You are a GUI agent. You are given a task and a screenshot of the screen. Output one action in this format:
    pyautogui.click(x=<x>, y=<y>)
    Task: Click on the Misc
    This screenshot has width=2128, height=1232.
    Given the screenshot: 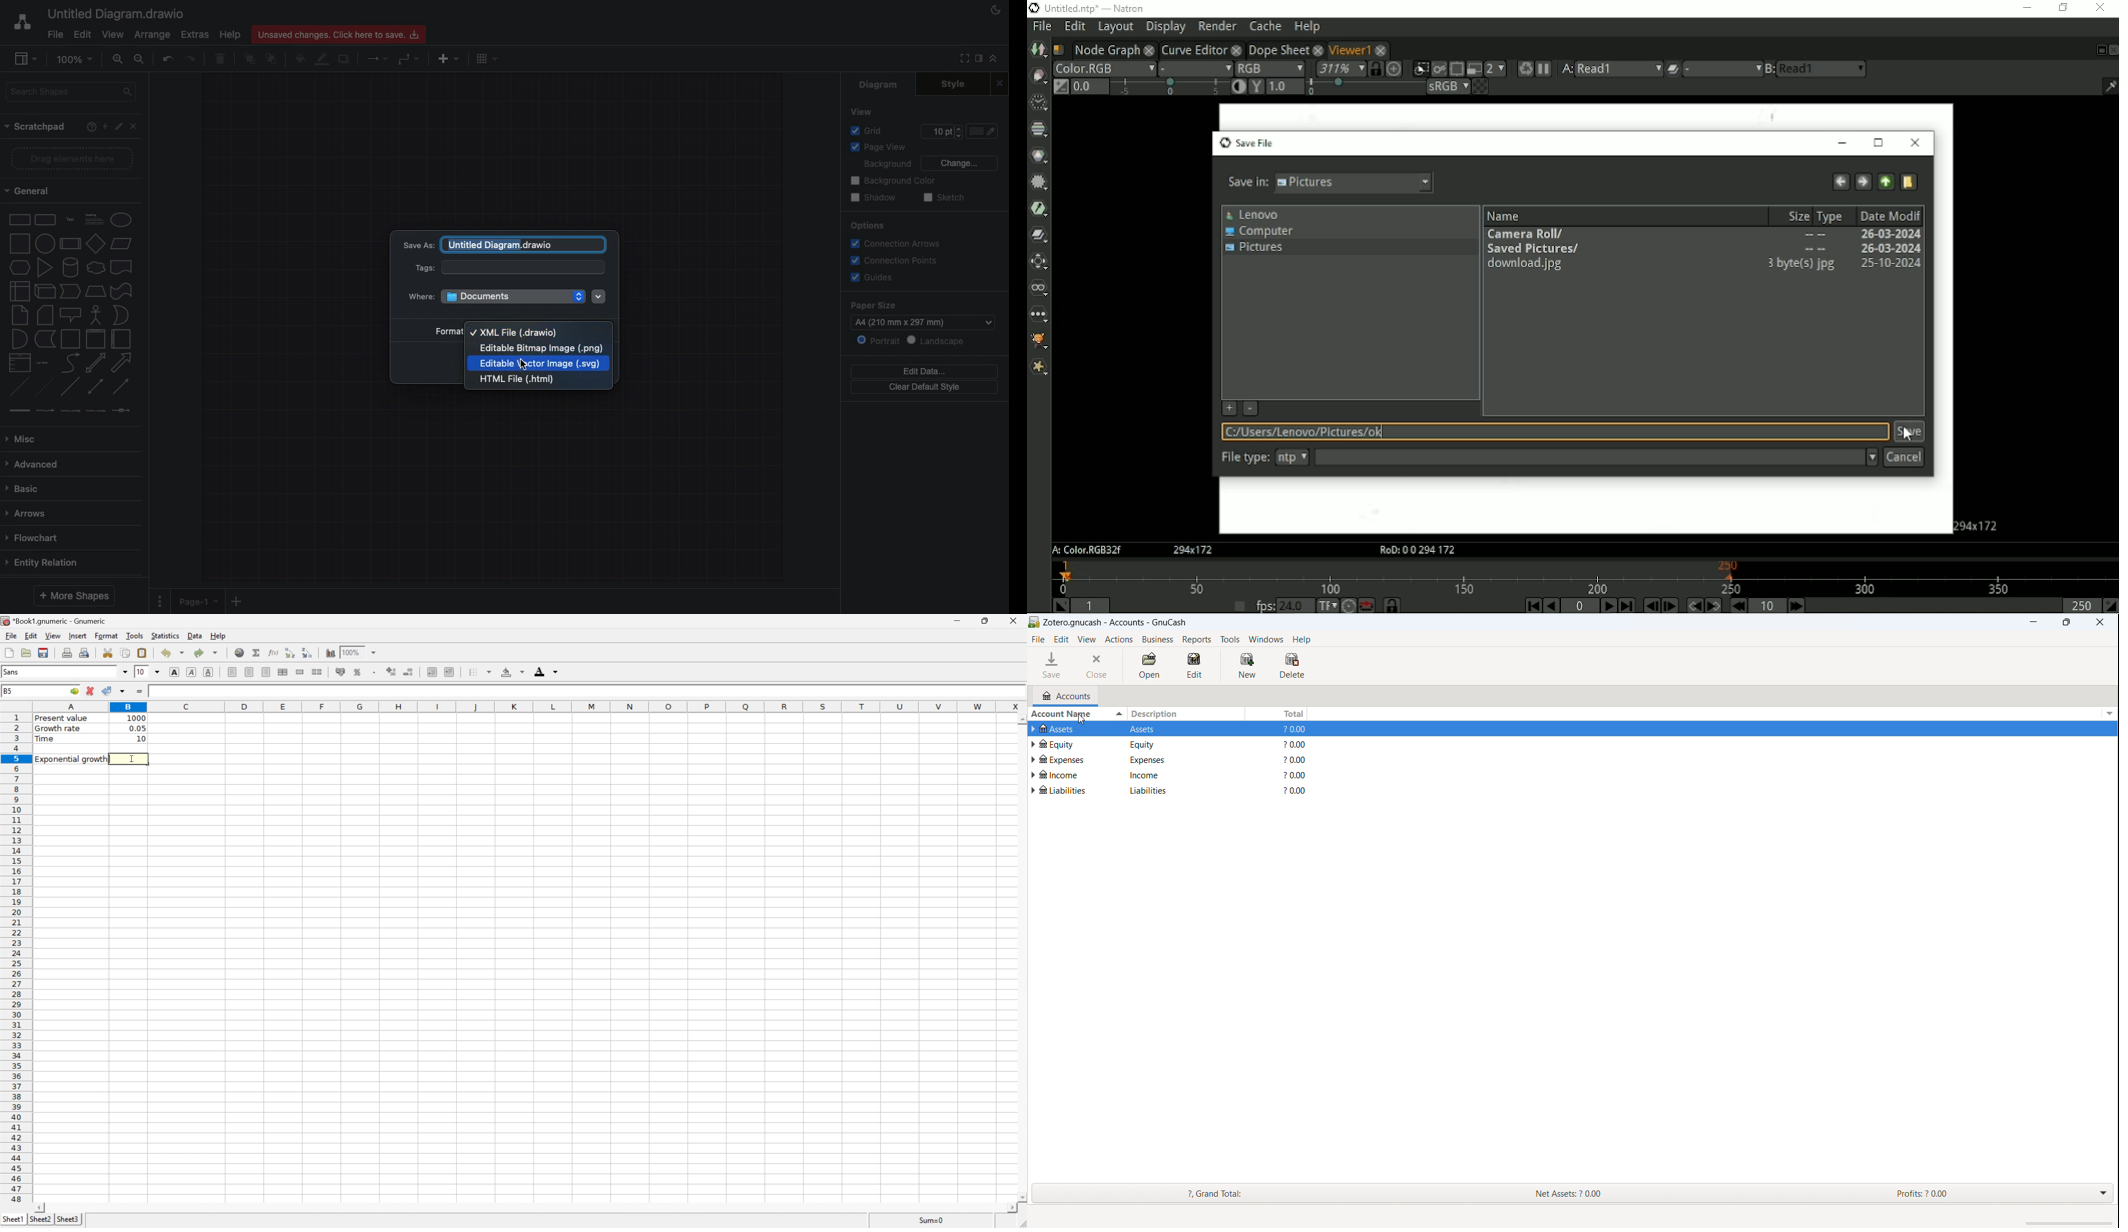 What is the action you would take?
    pyautogui.click(x=29, y=439)
    